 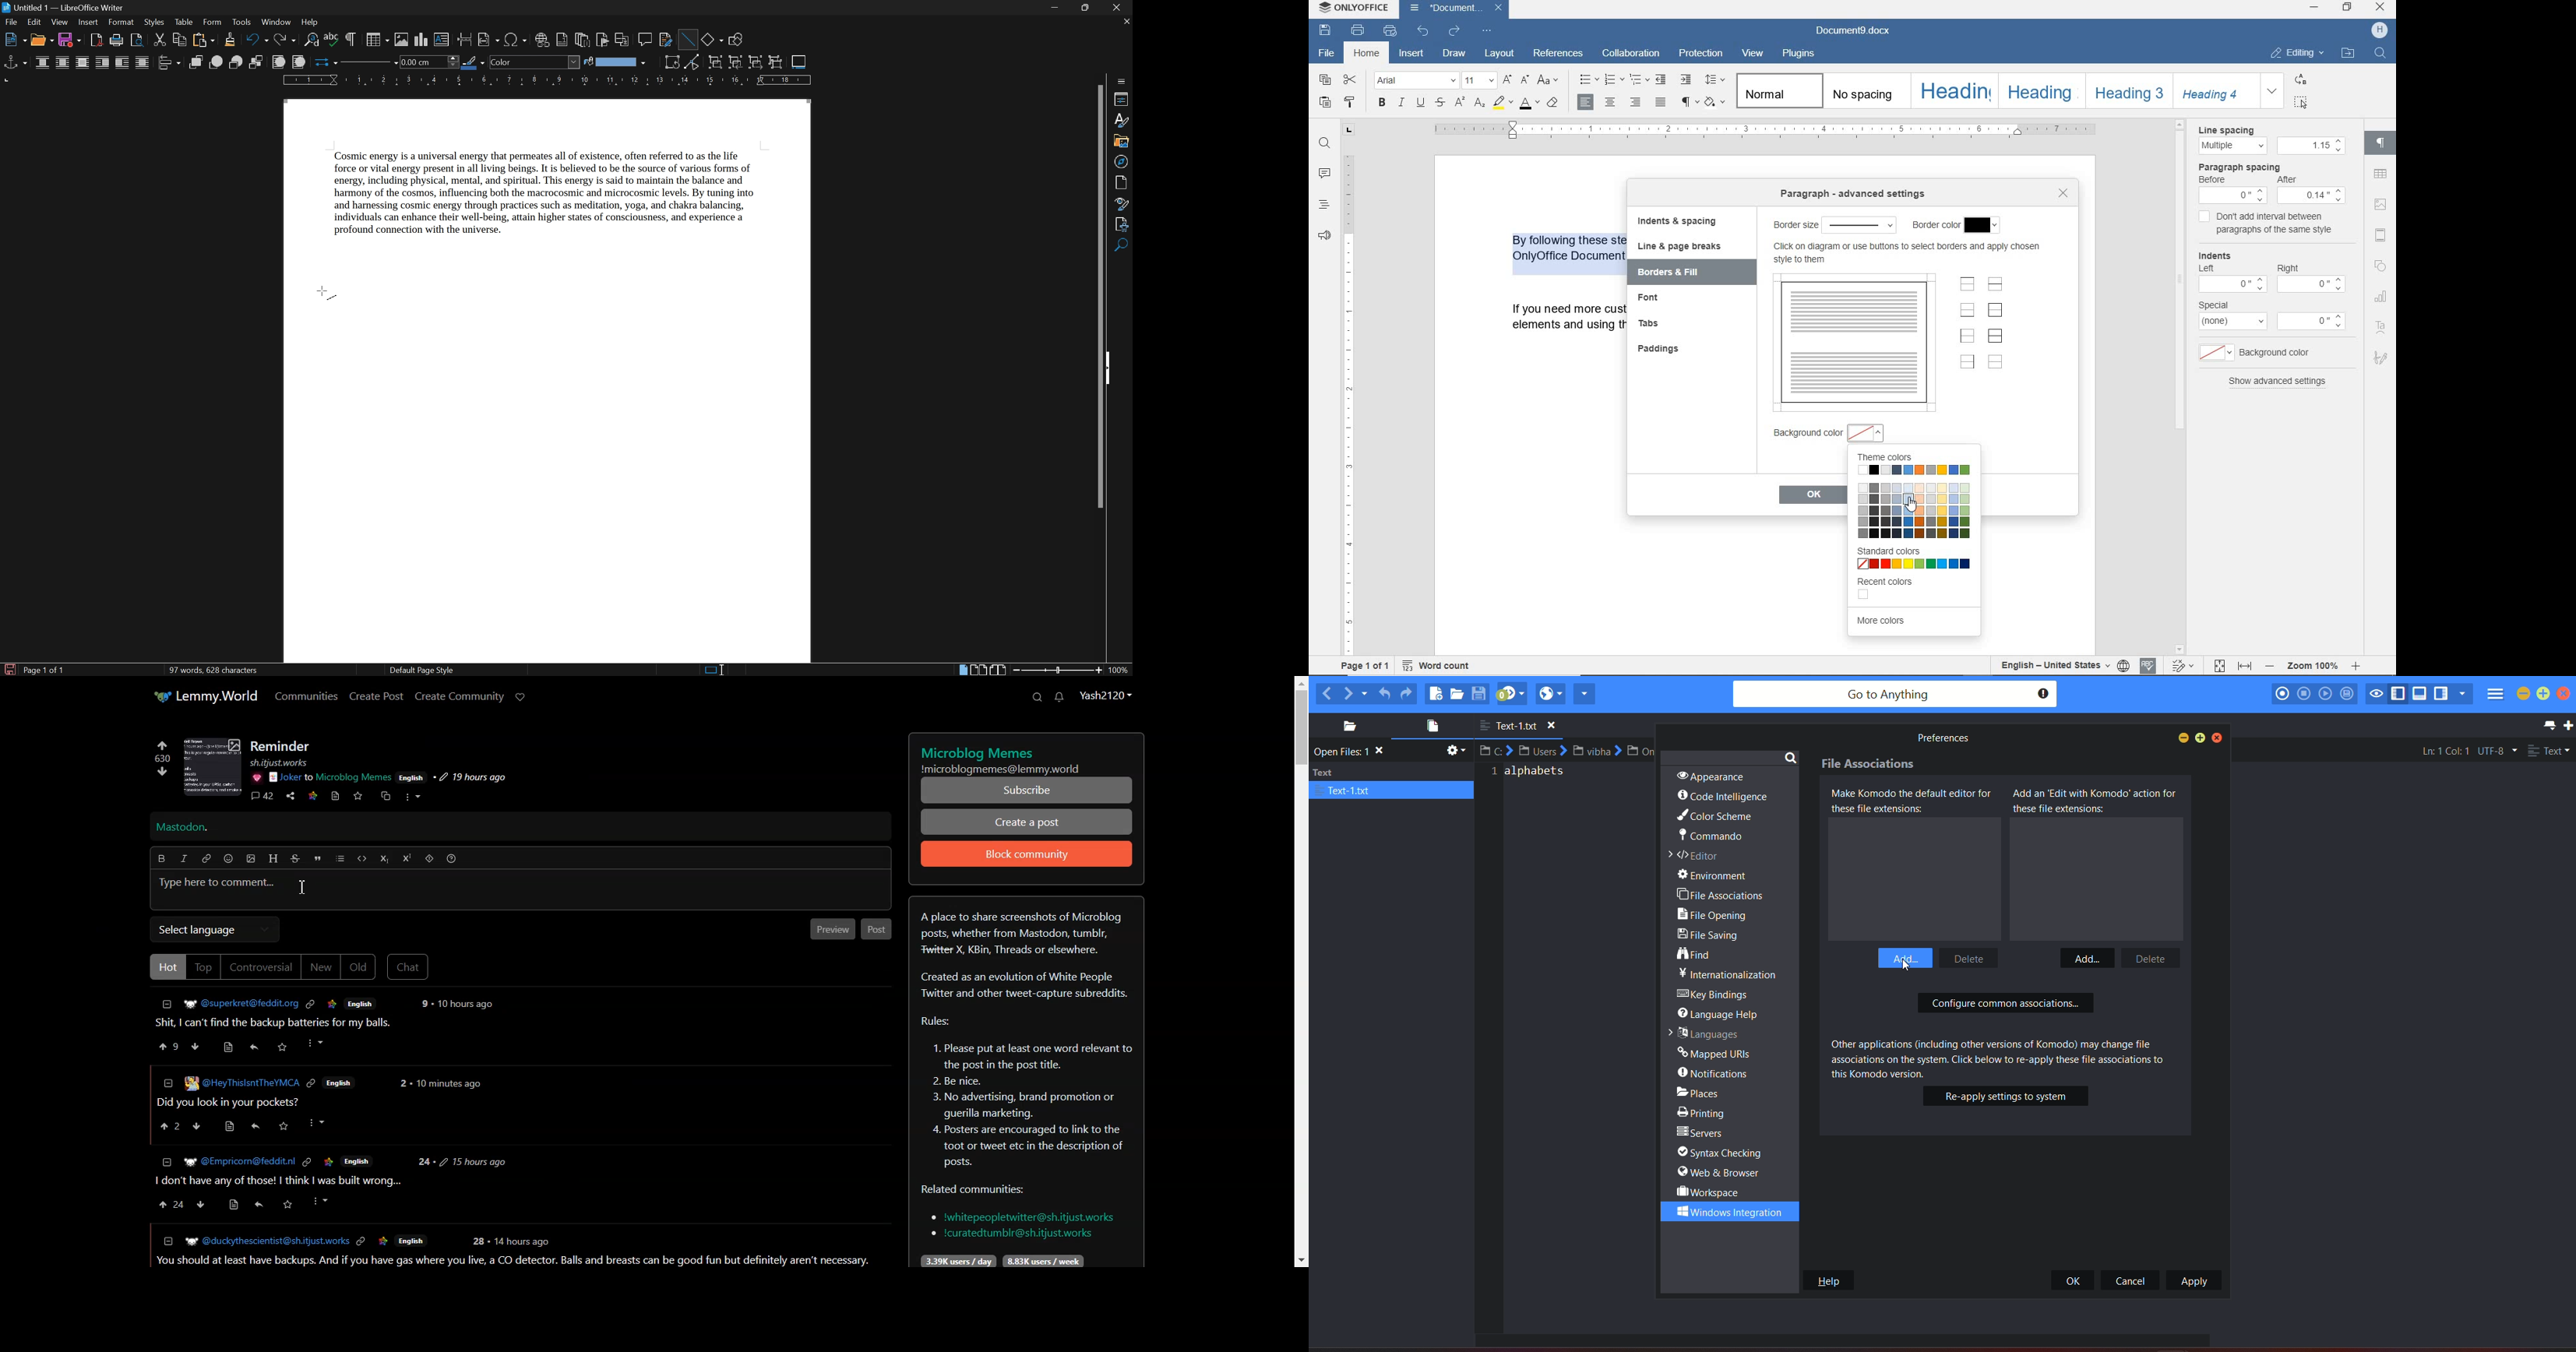 What do you see at coordinates (715, 63) in the screenshot?
I see `group` at bounding box center [715, 63].